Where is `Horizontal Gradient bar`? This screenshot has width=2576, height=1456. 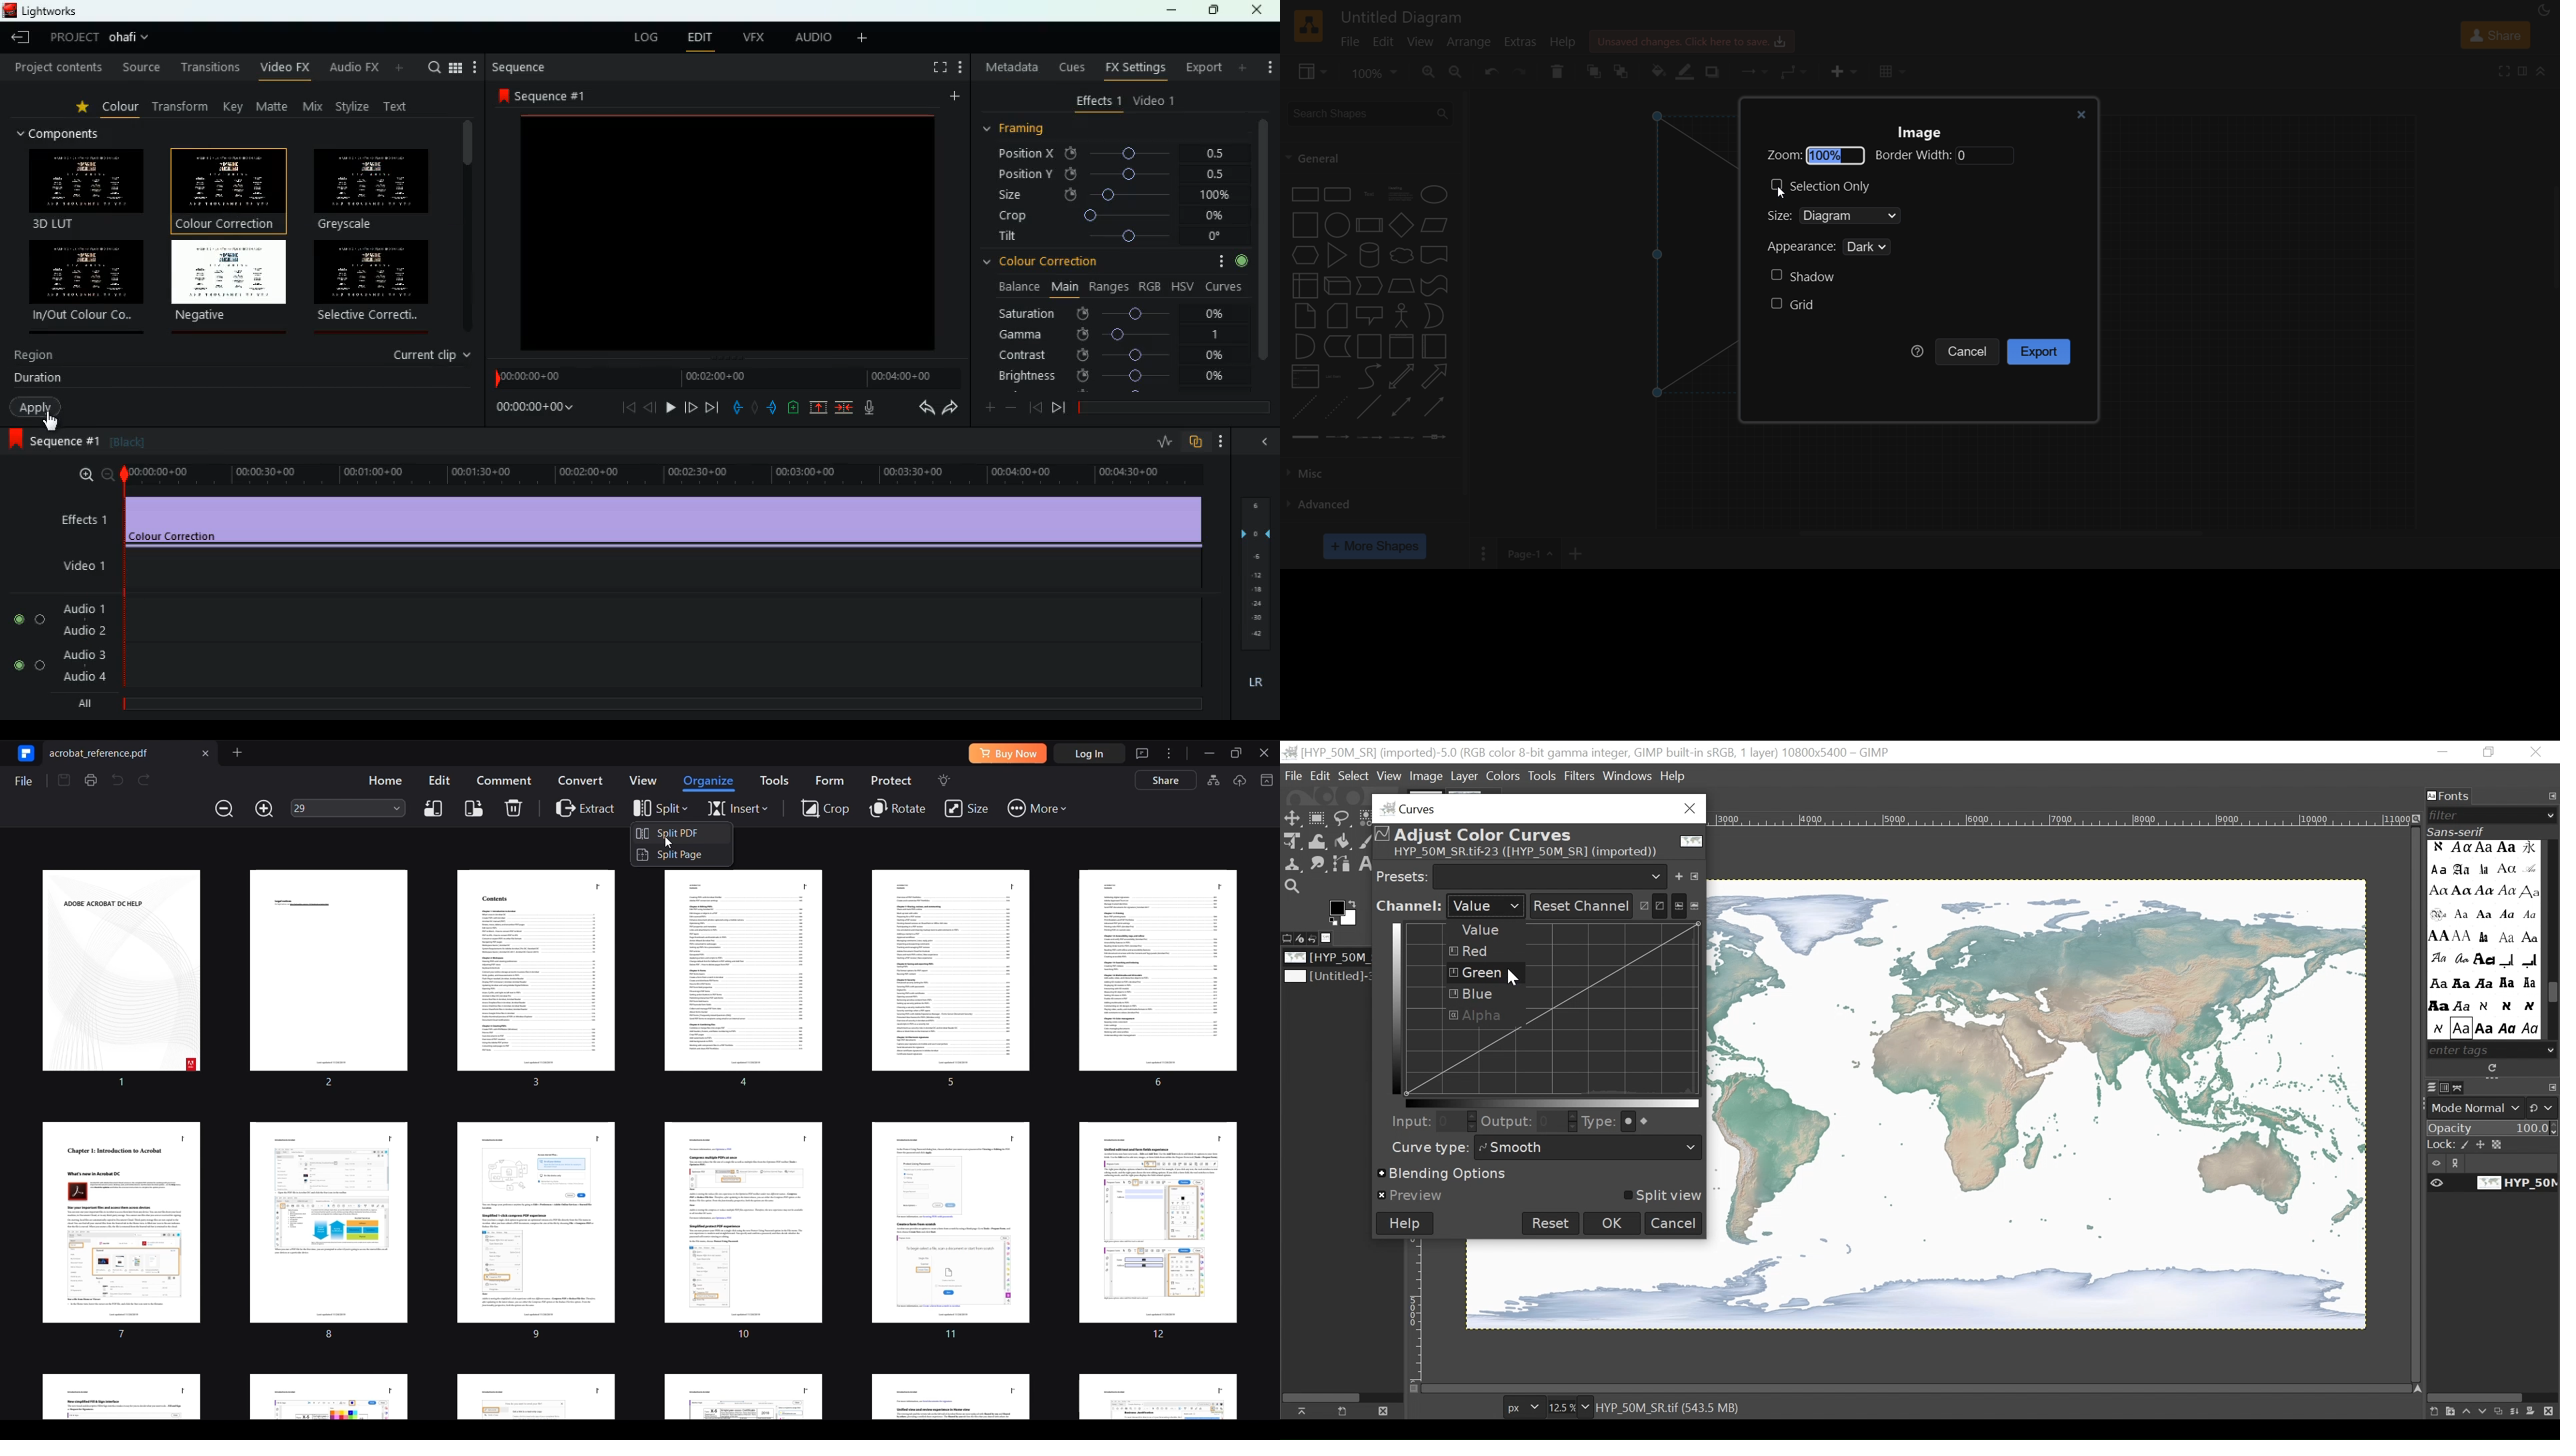
Horizontal Gradient bar is located at coordinates (1553, 1103).